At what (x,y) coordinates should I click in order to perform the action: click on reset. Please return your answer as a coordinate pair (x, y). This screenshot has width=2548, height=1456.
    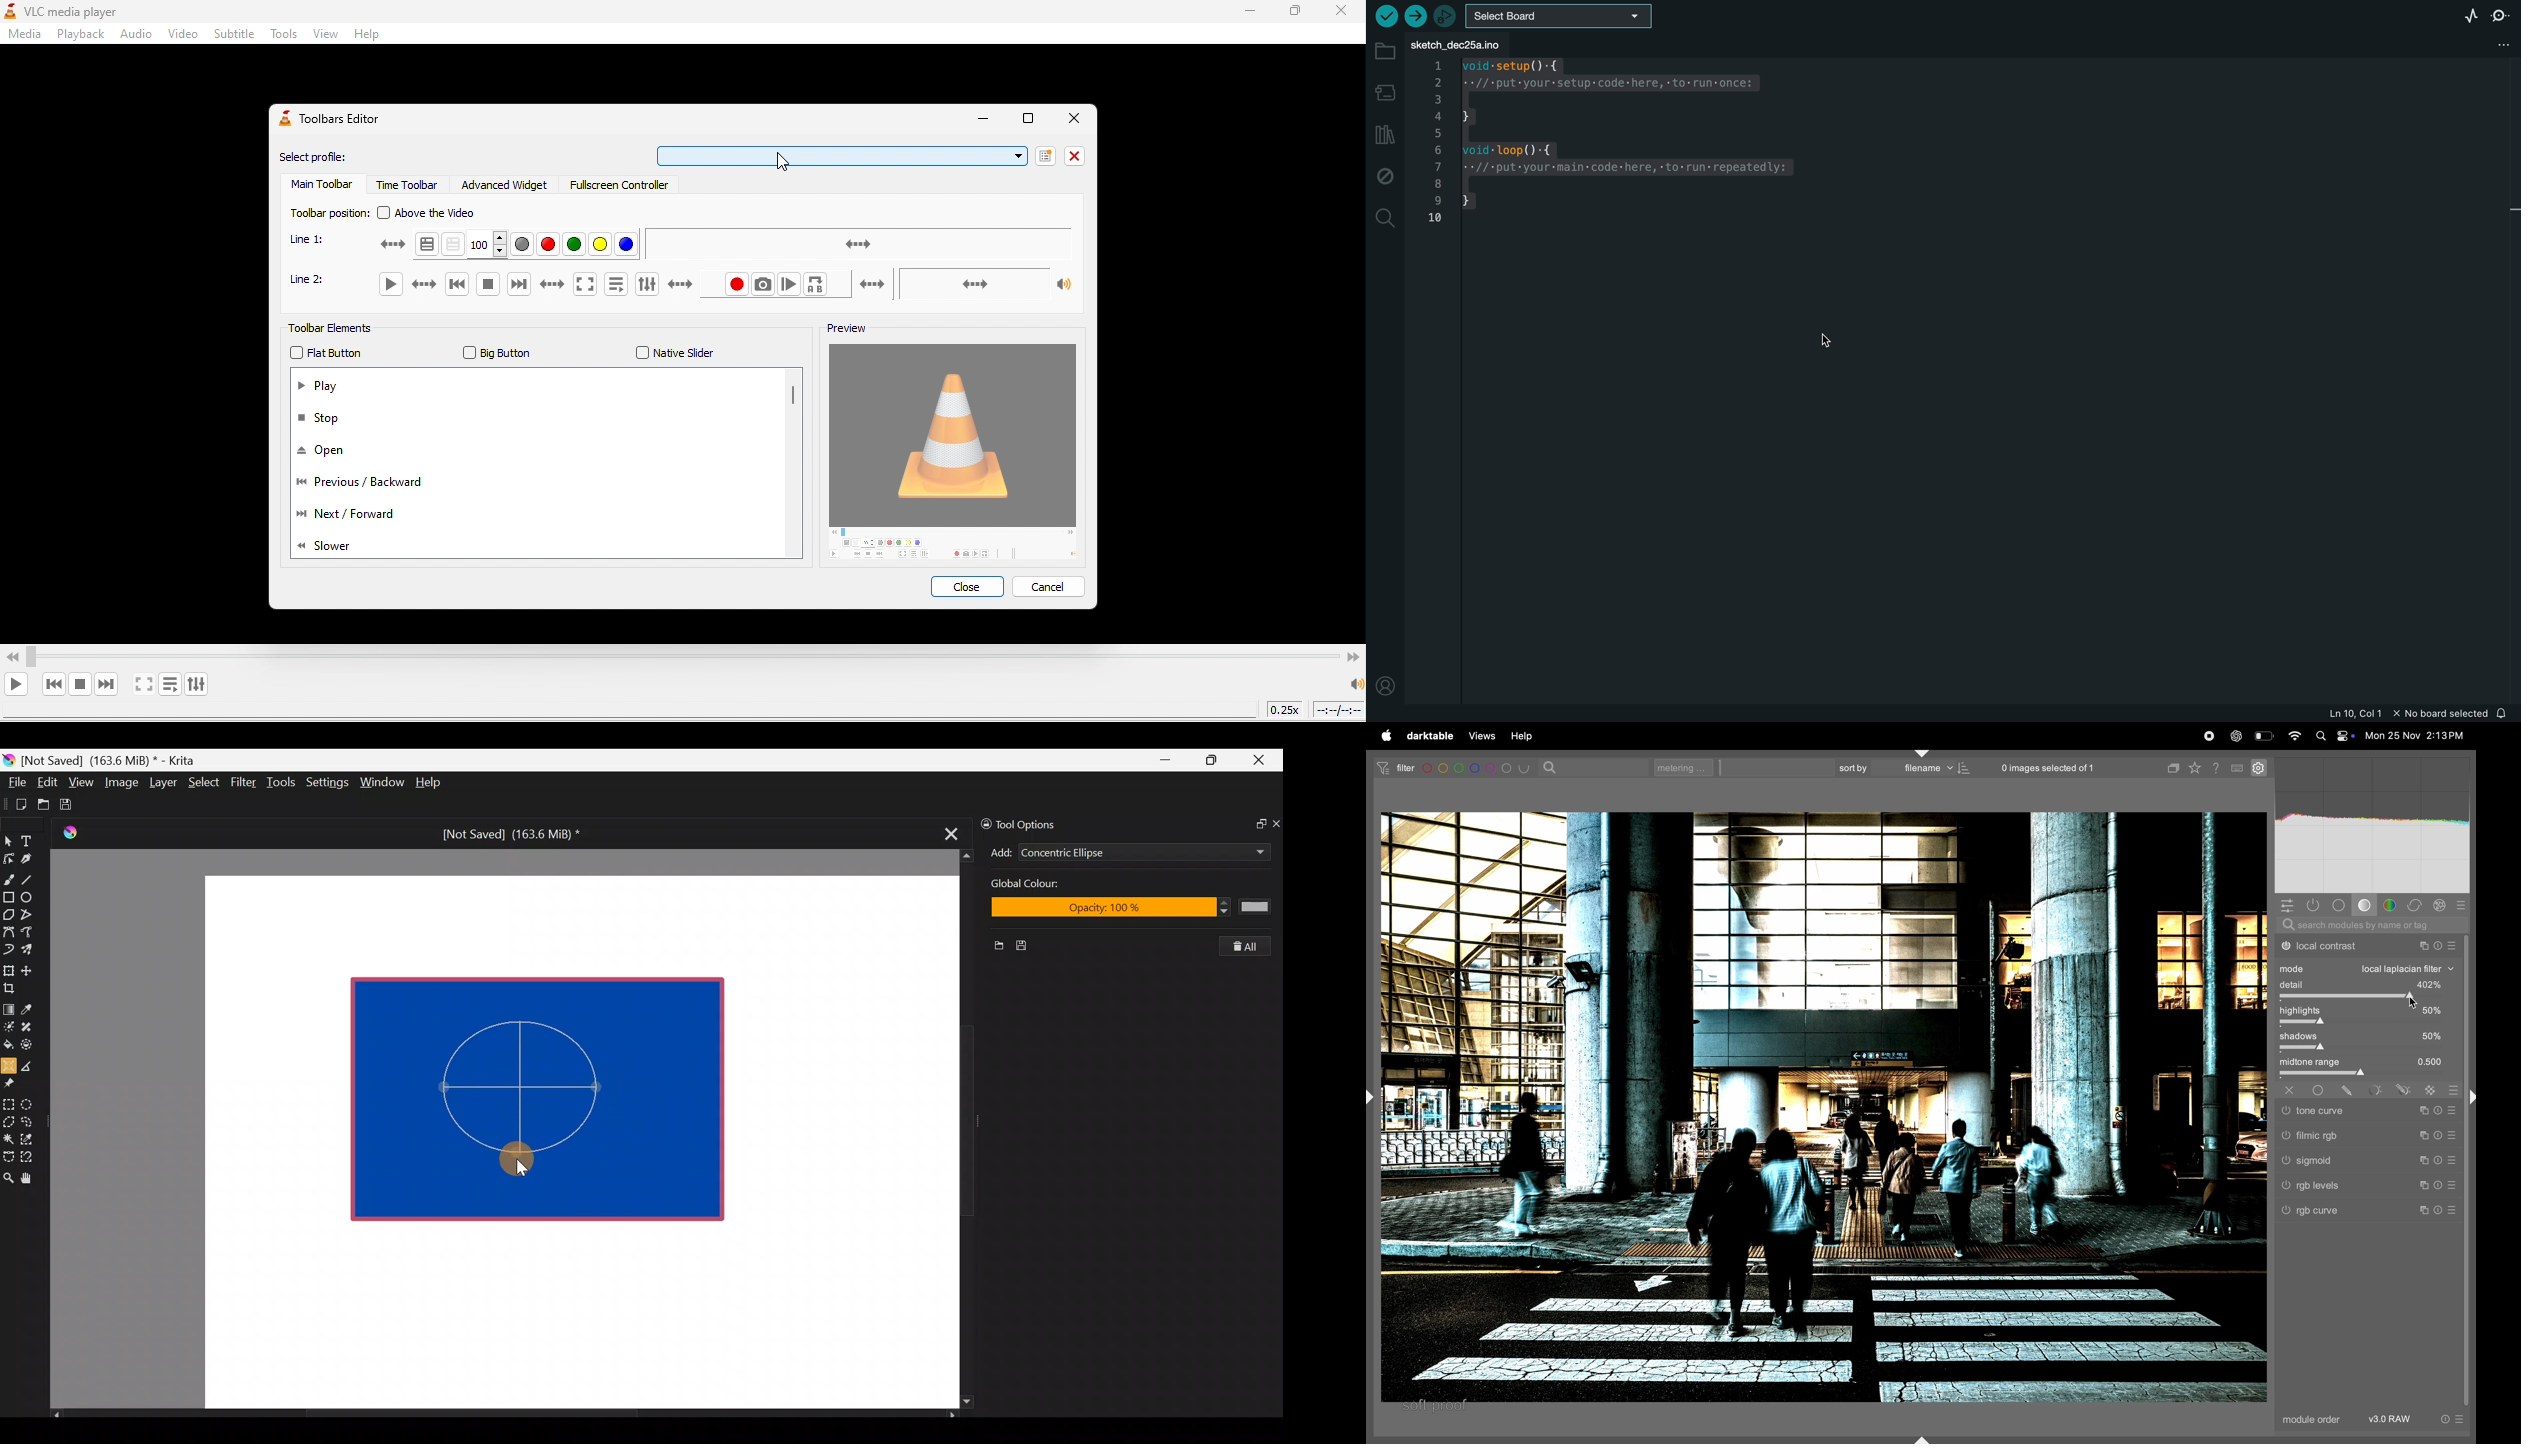
    Looking at the image, I should click on (2439, 1184).